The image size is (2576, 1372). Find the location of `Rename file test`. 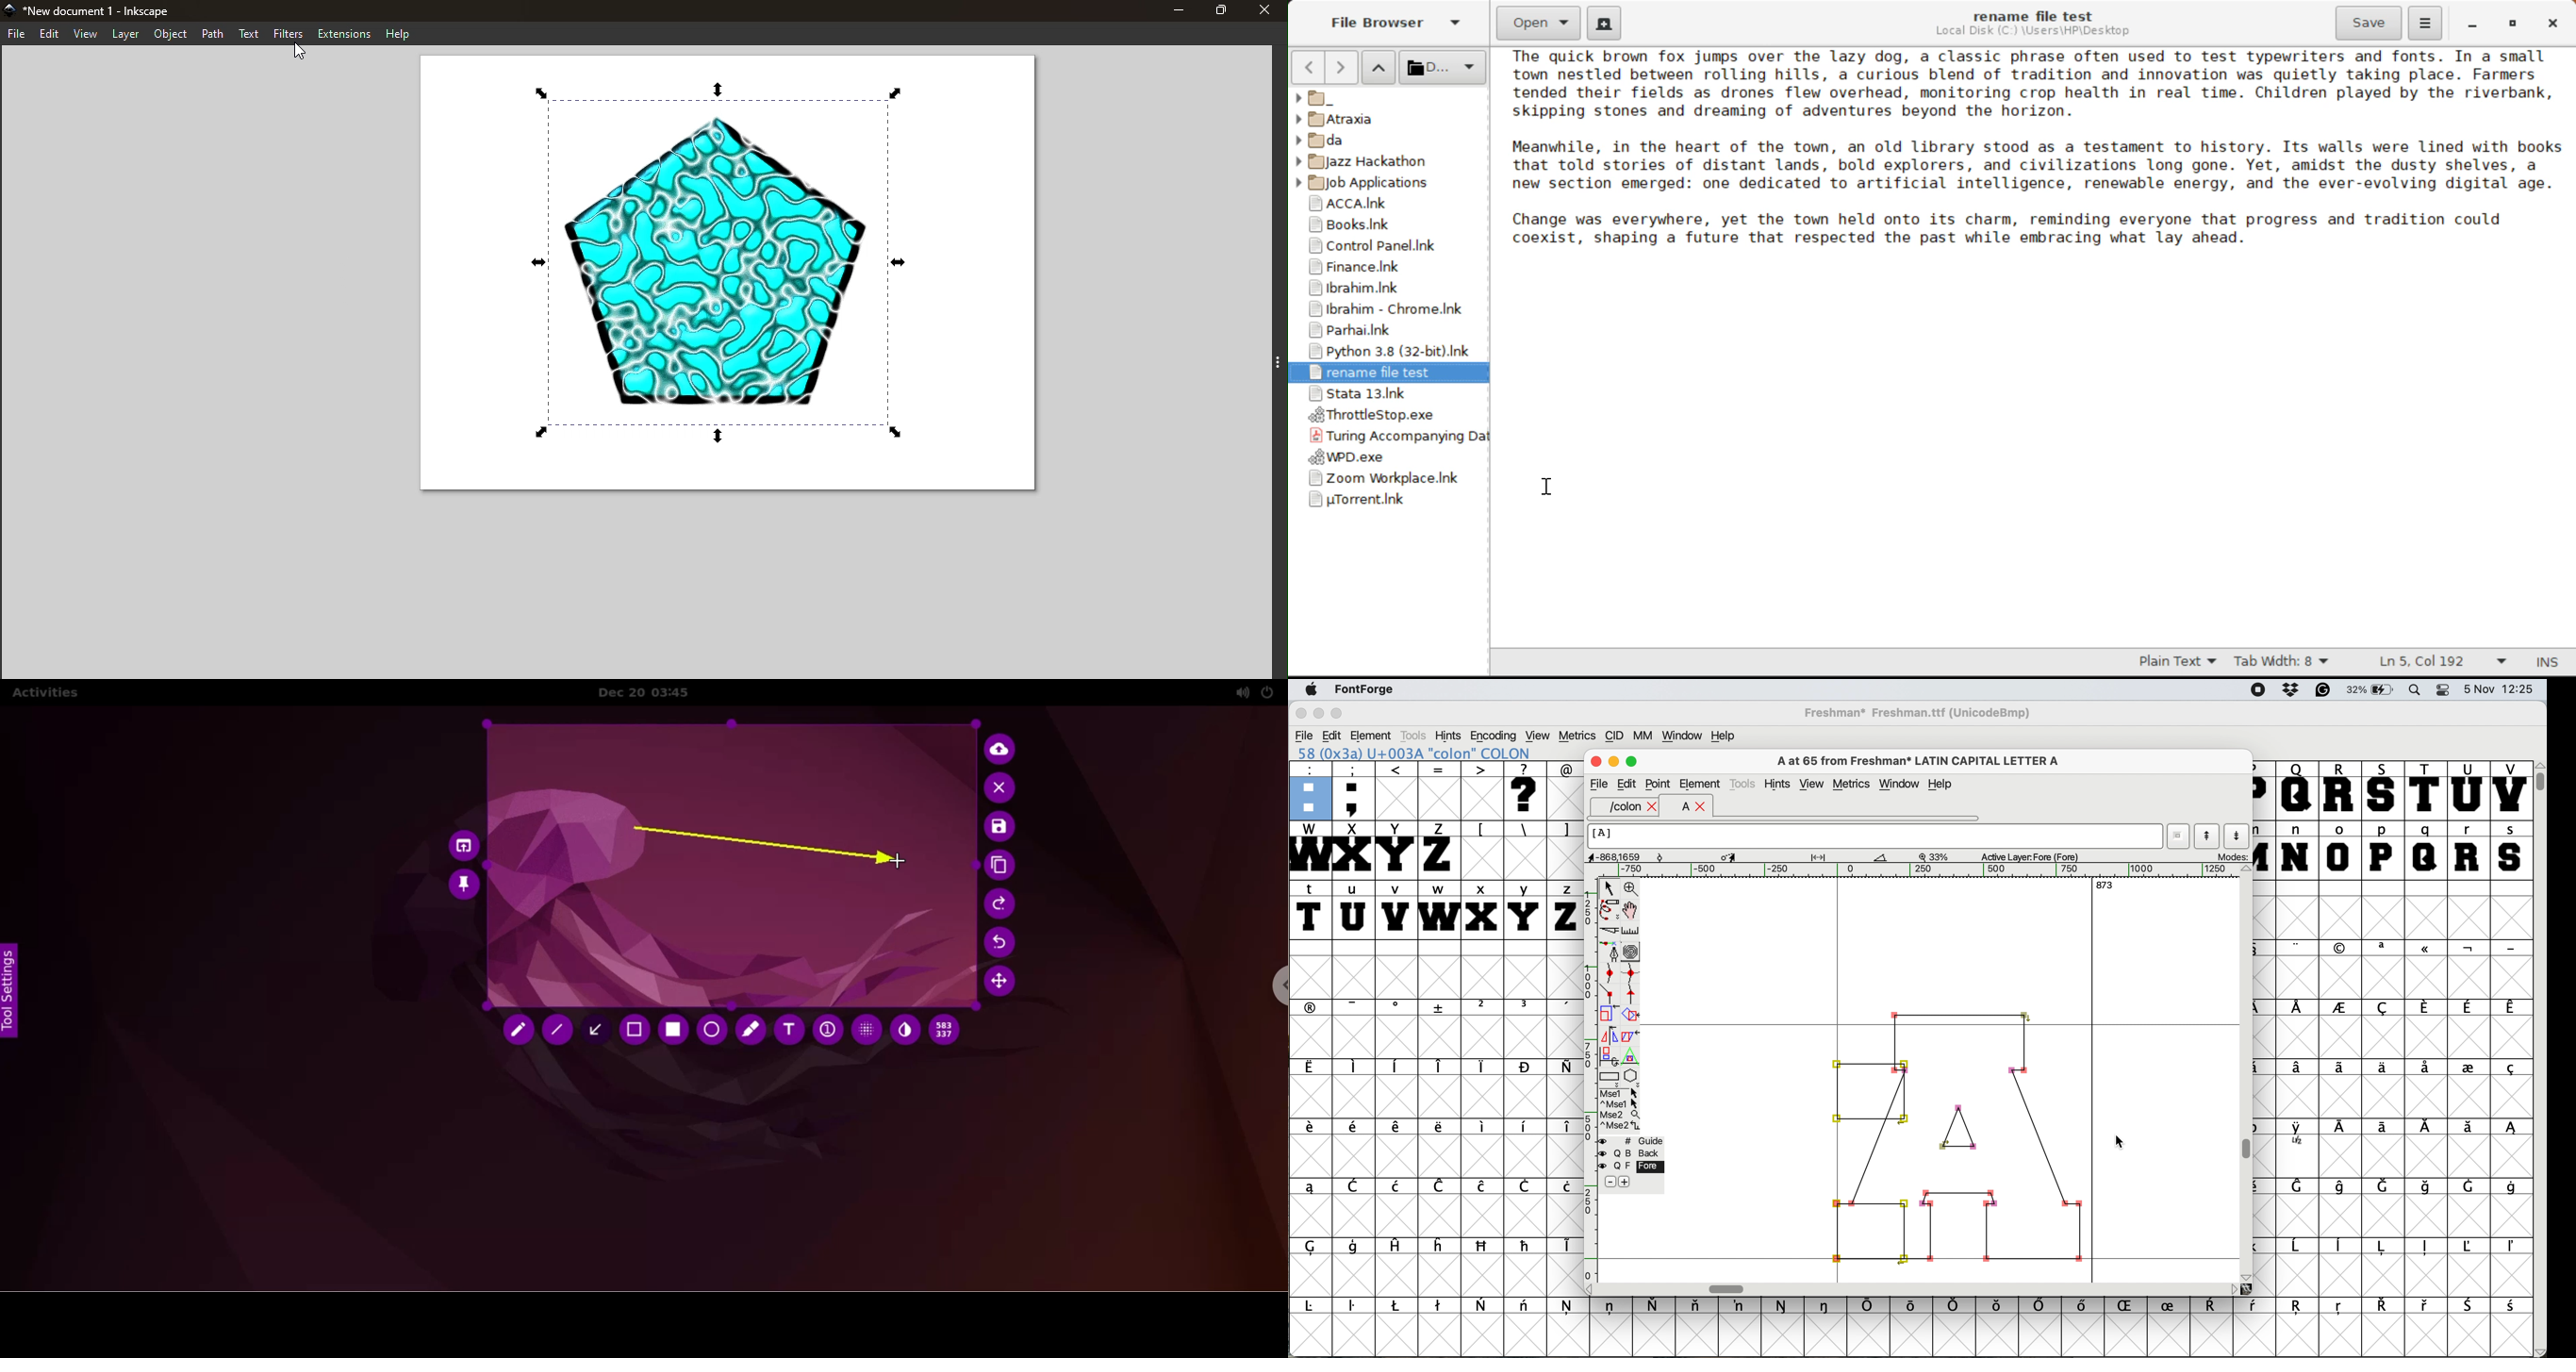

Rename file test is located at coordinates (1387, 374).